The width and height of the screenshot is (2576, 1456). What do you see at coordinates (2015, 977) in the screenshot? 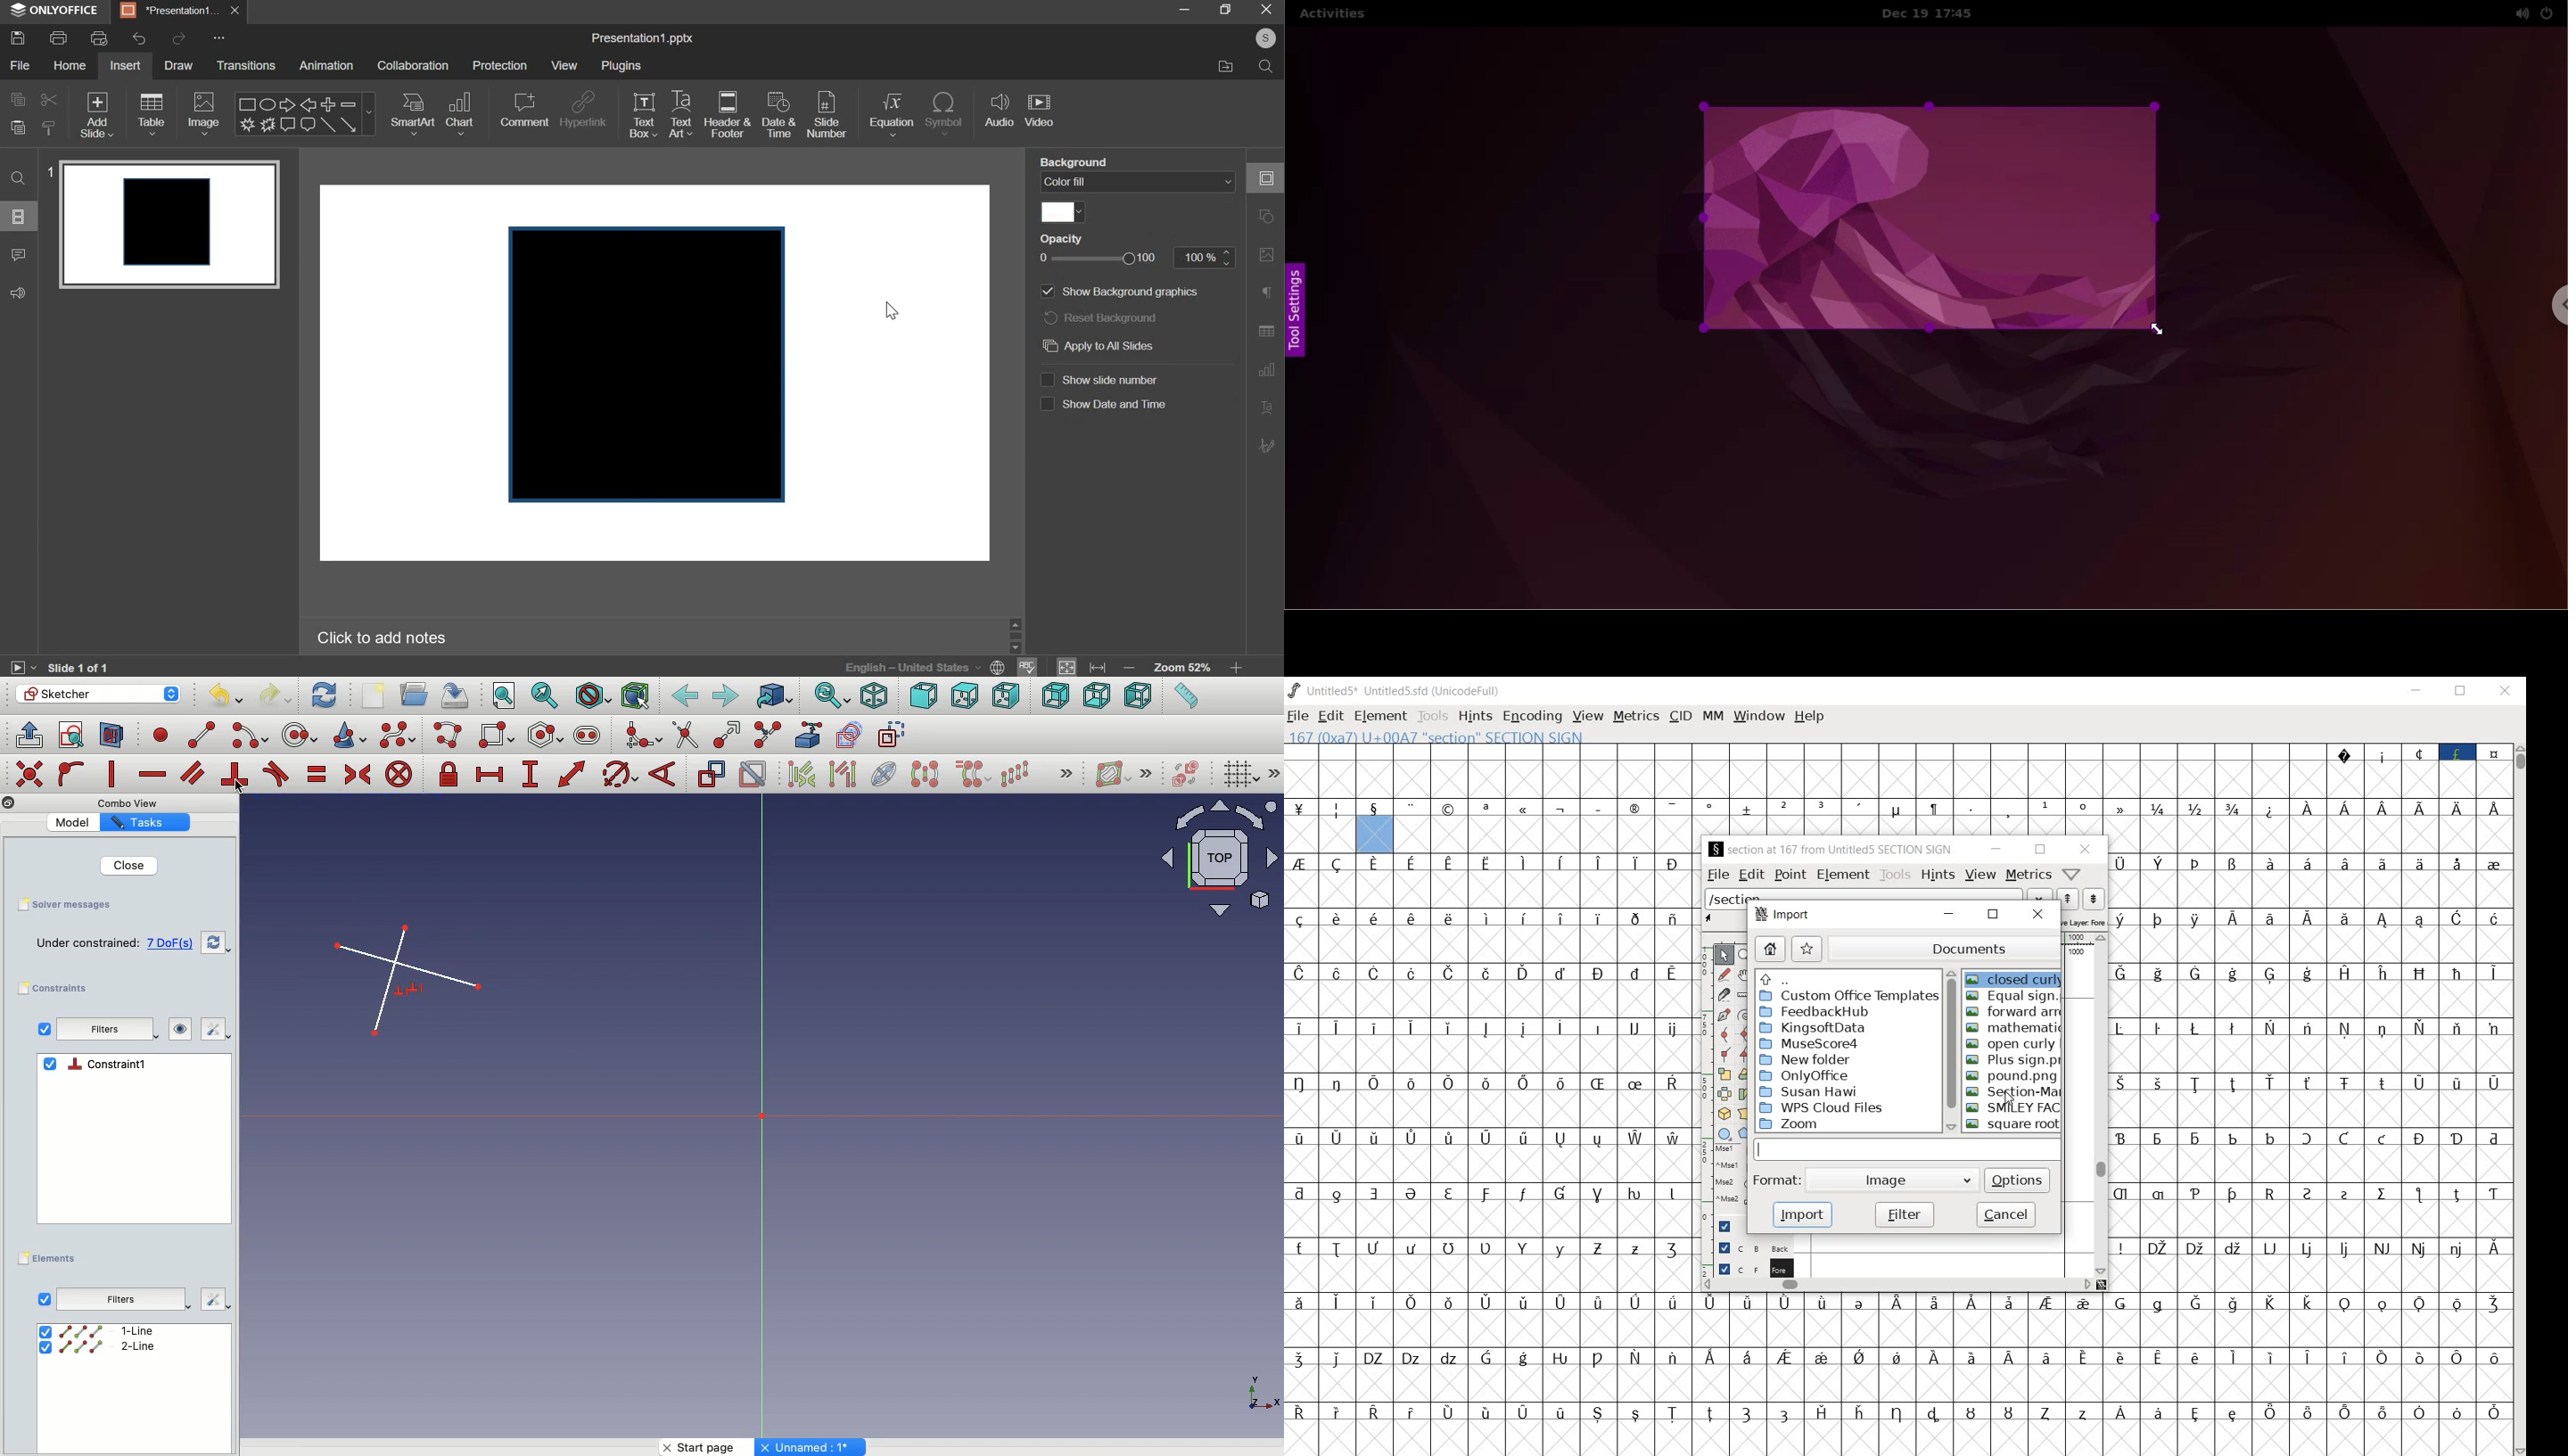
I see `CLOSED CURLY.PNG` at bounding box center [2015, 977].